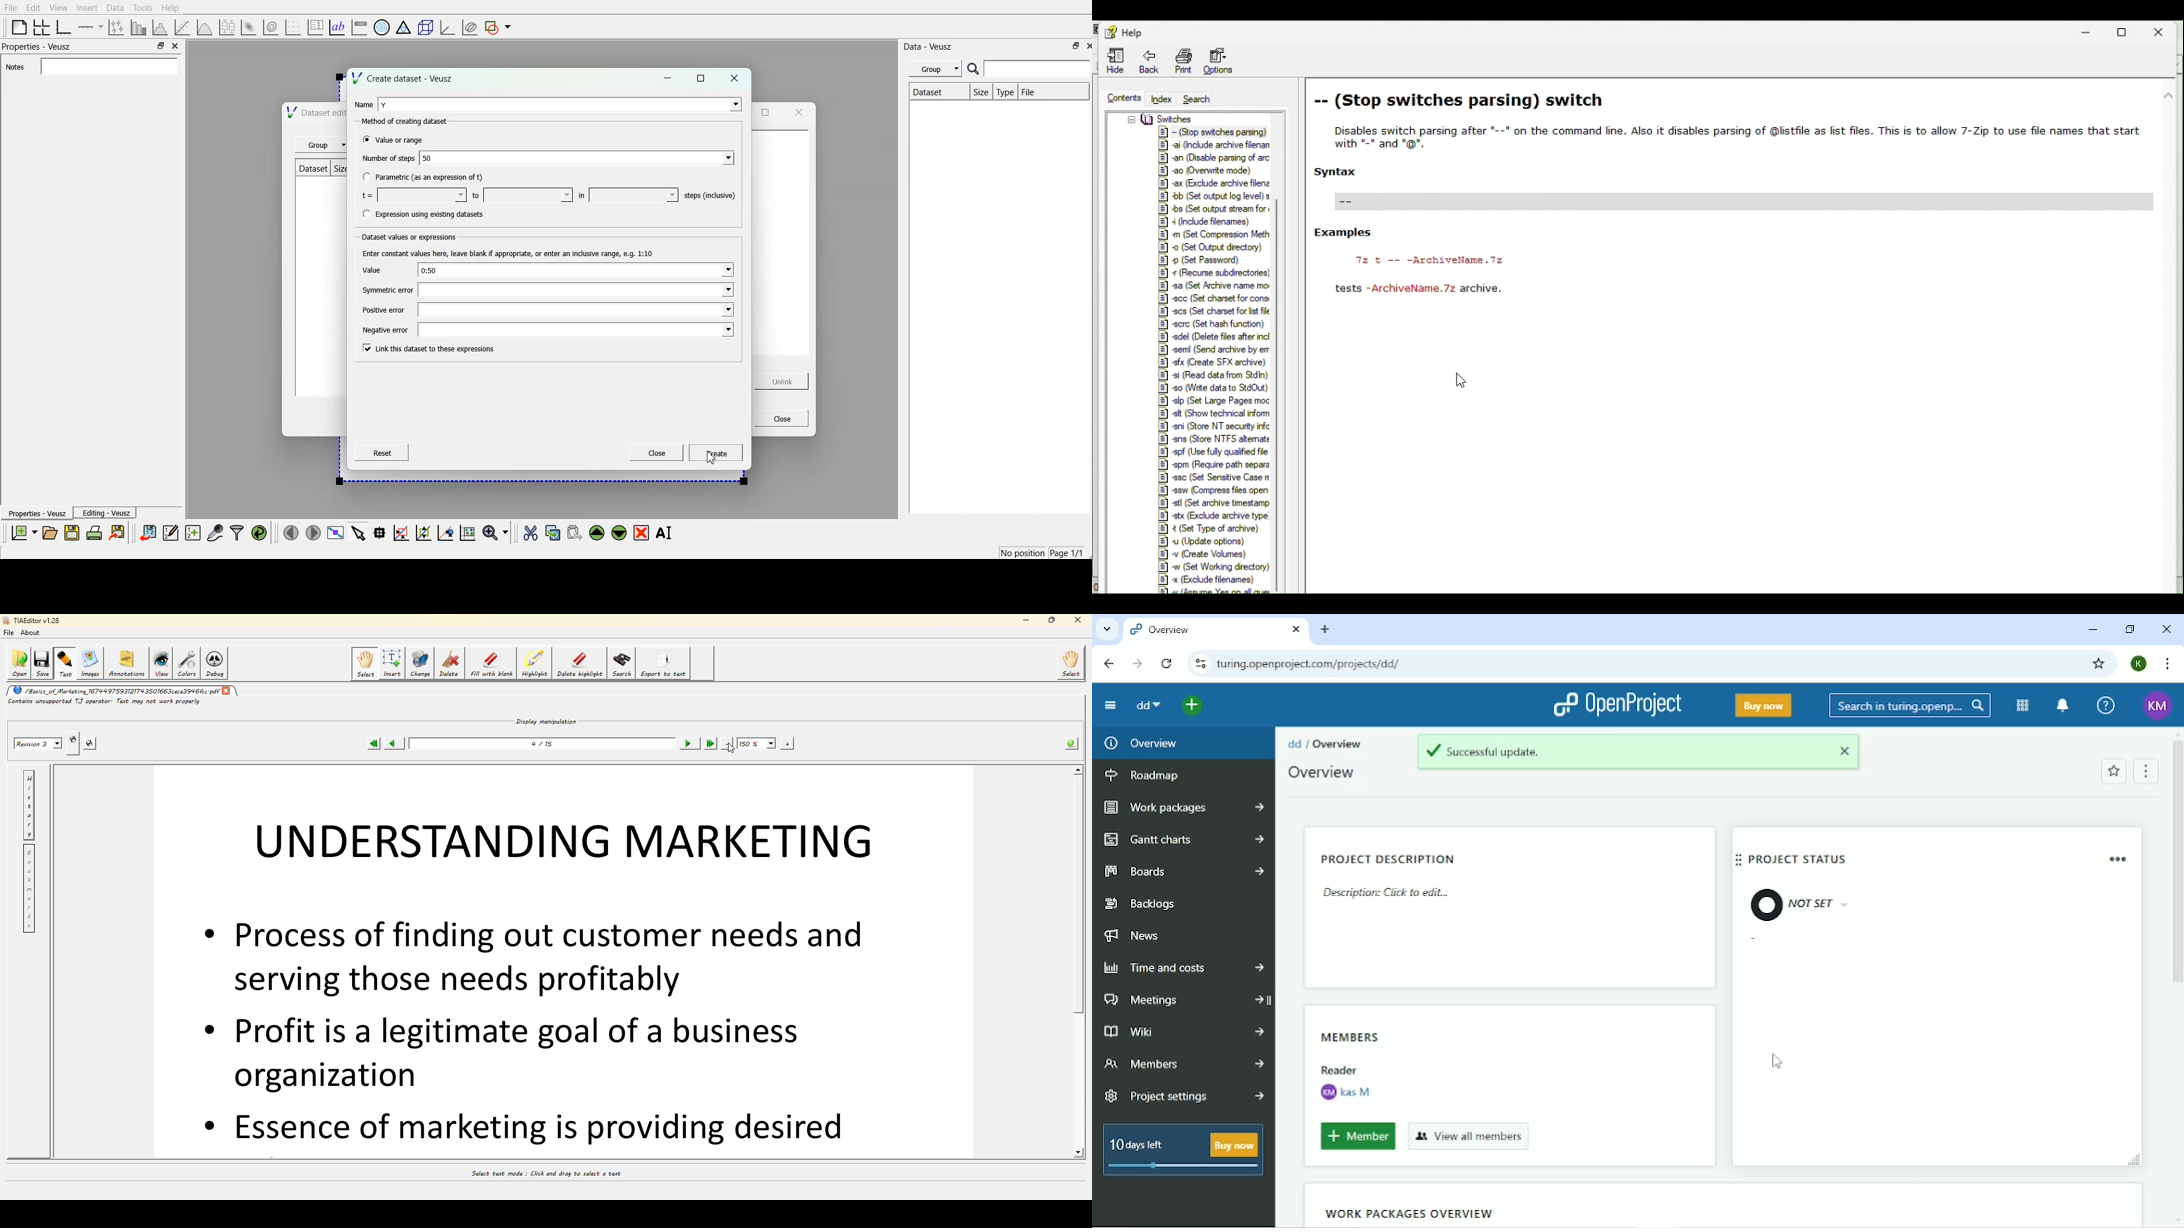  Describe the element at coordinates (499, 27) in the screenshot. I see `add a shape` at that location.